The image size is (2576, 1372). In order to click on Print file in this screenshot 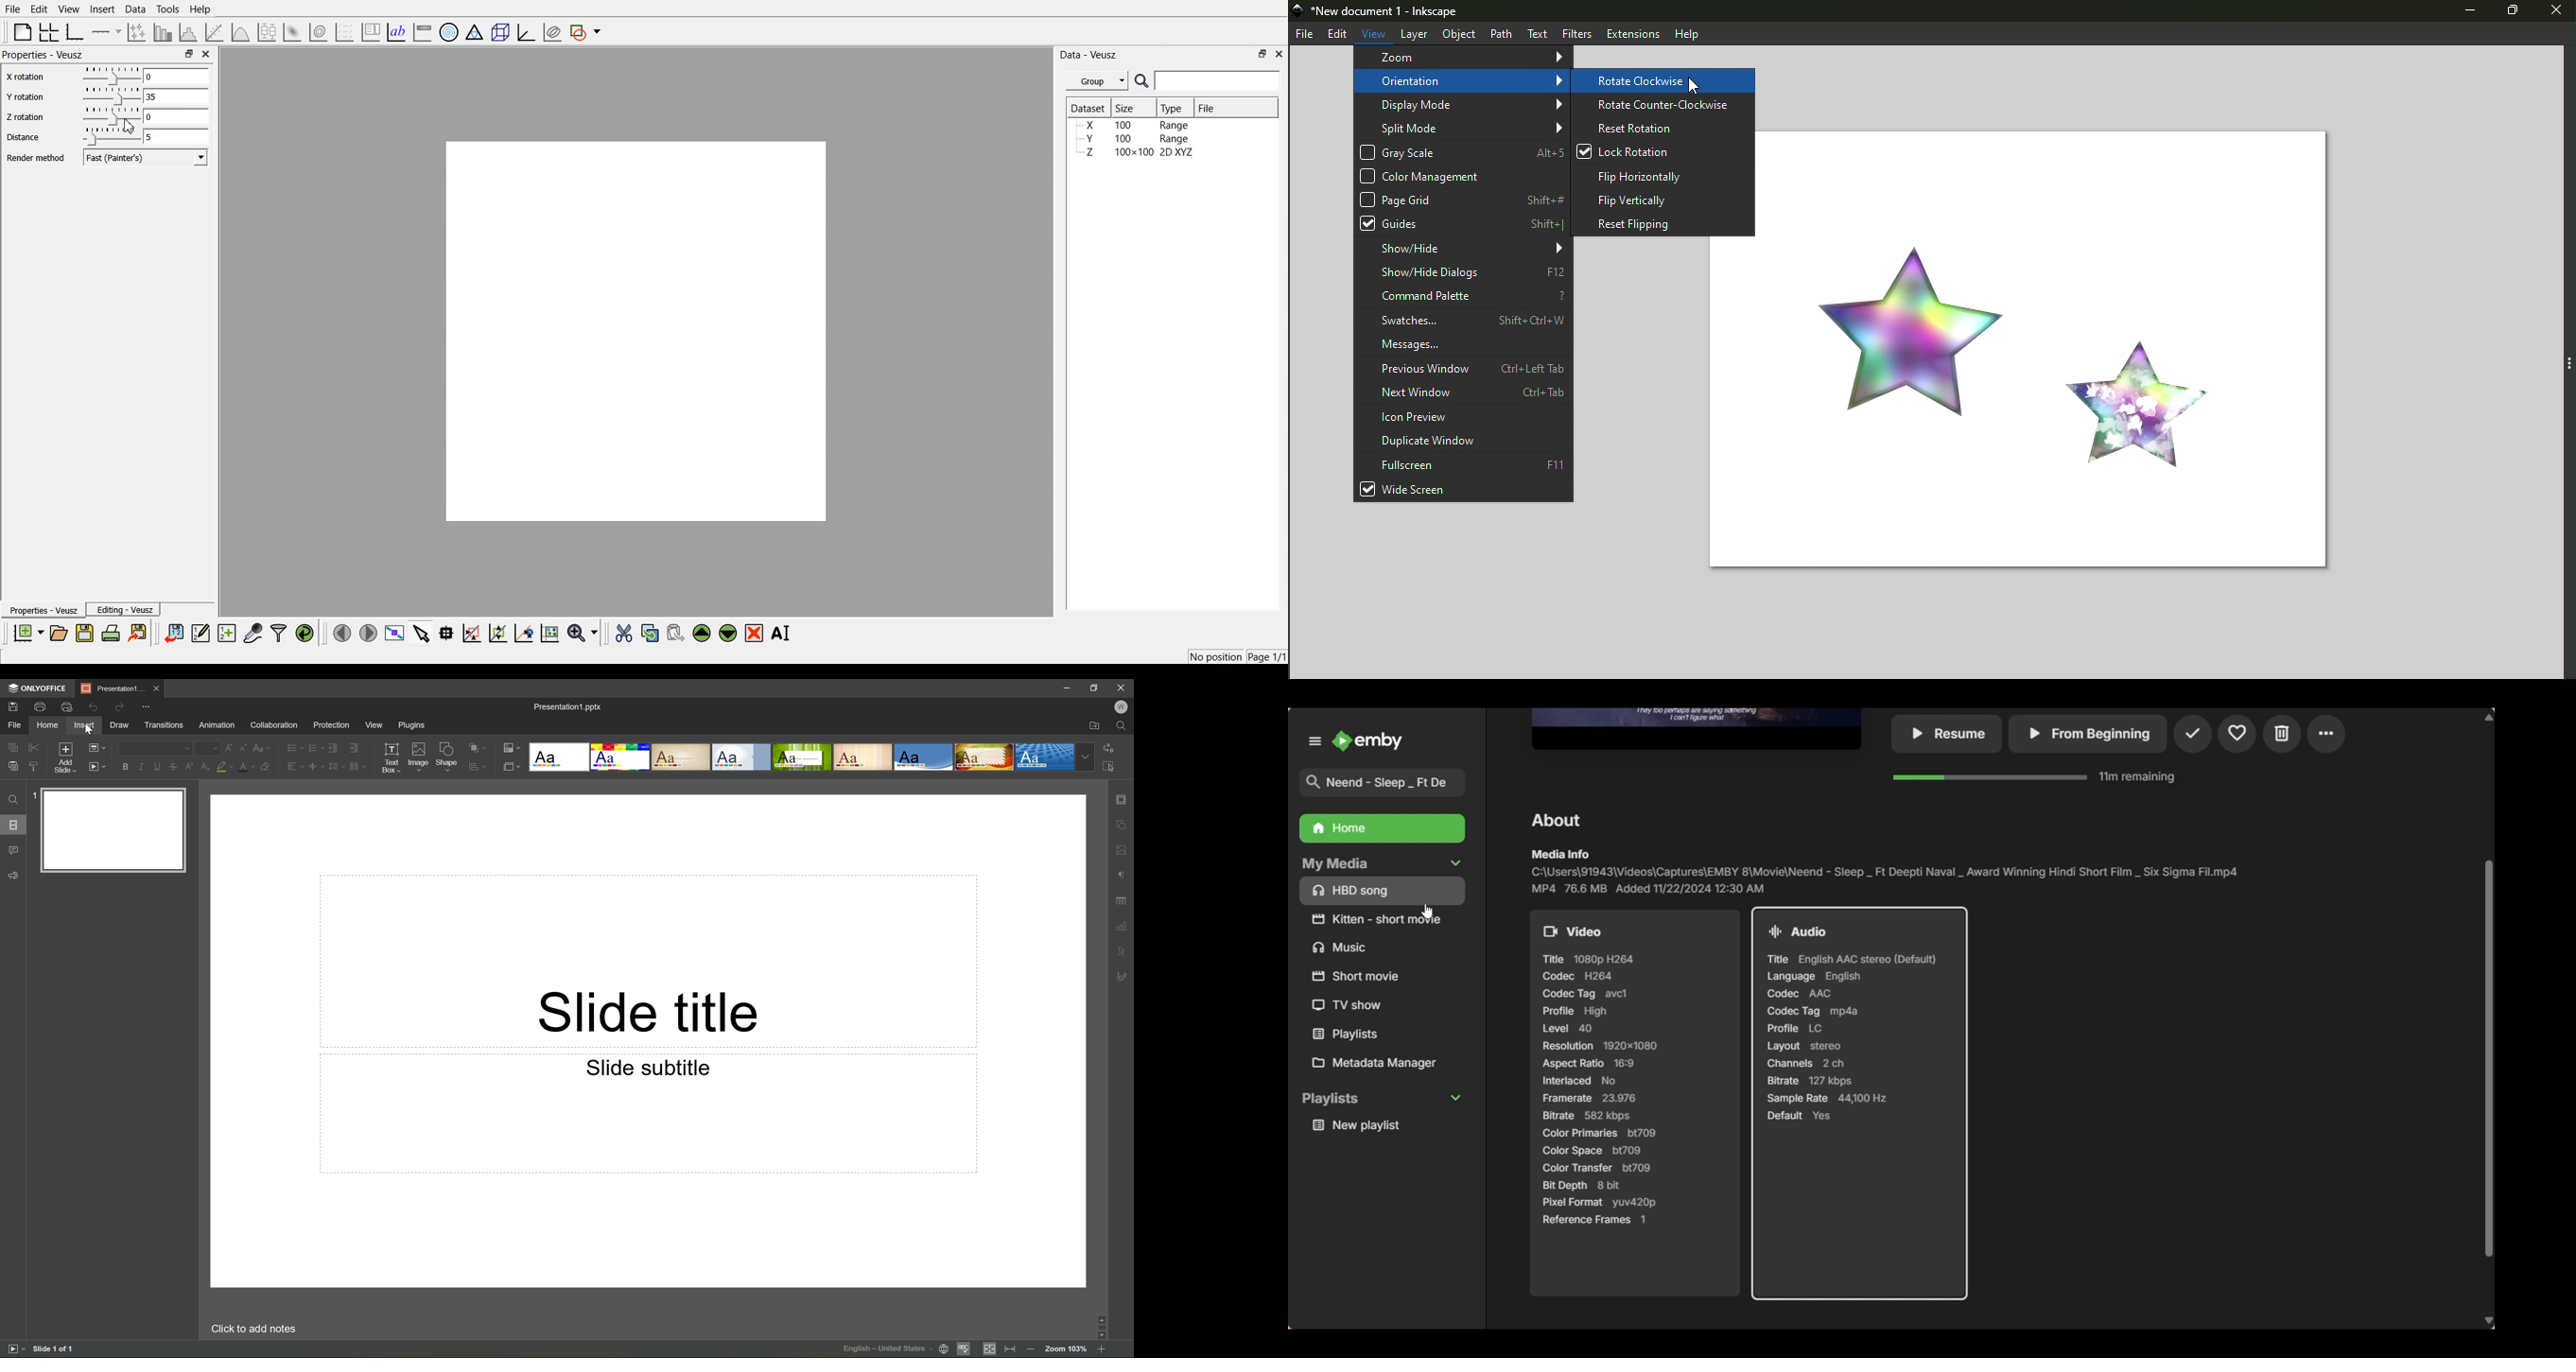, I will do `click(42, 706)`.